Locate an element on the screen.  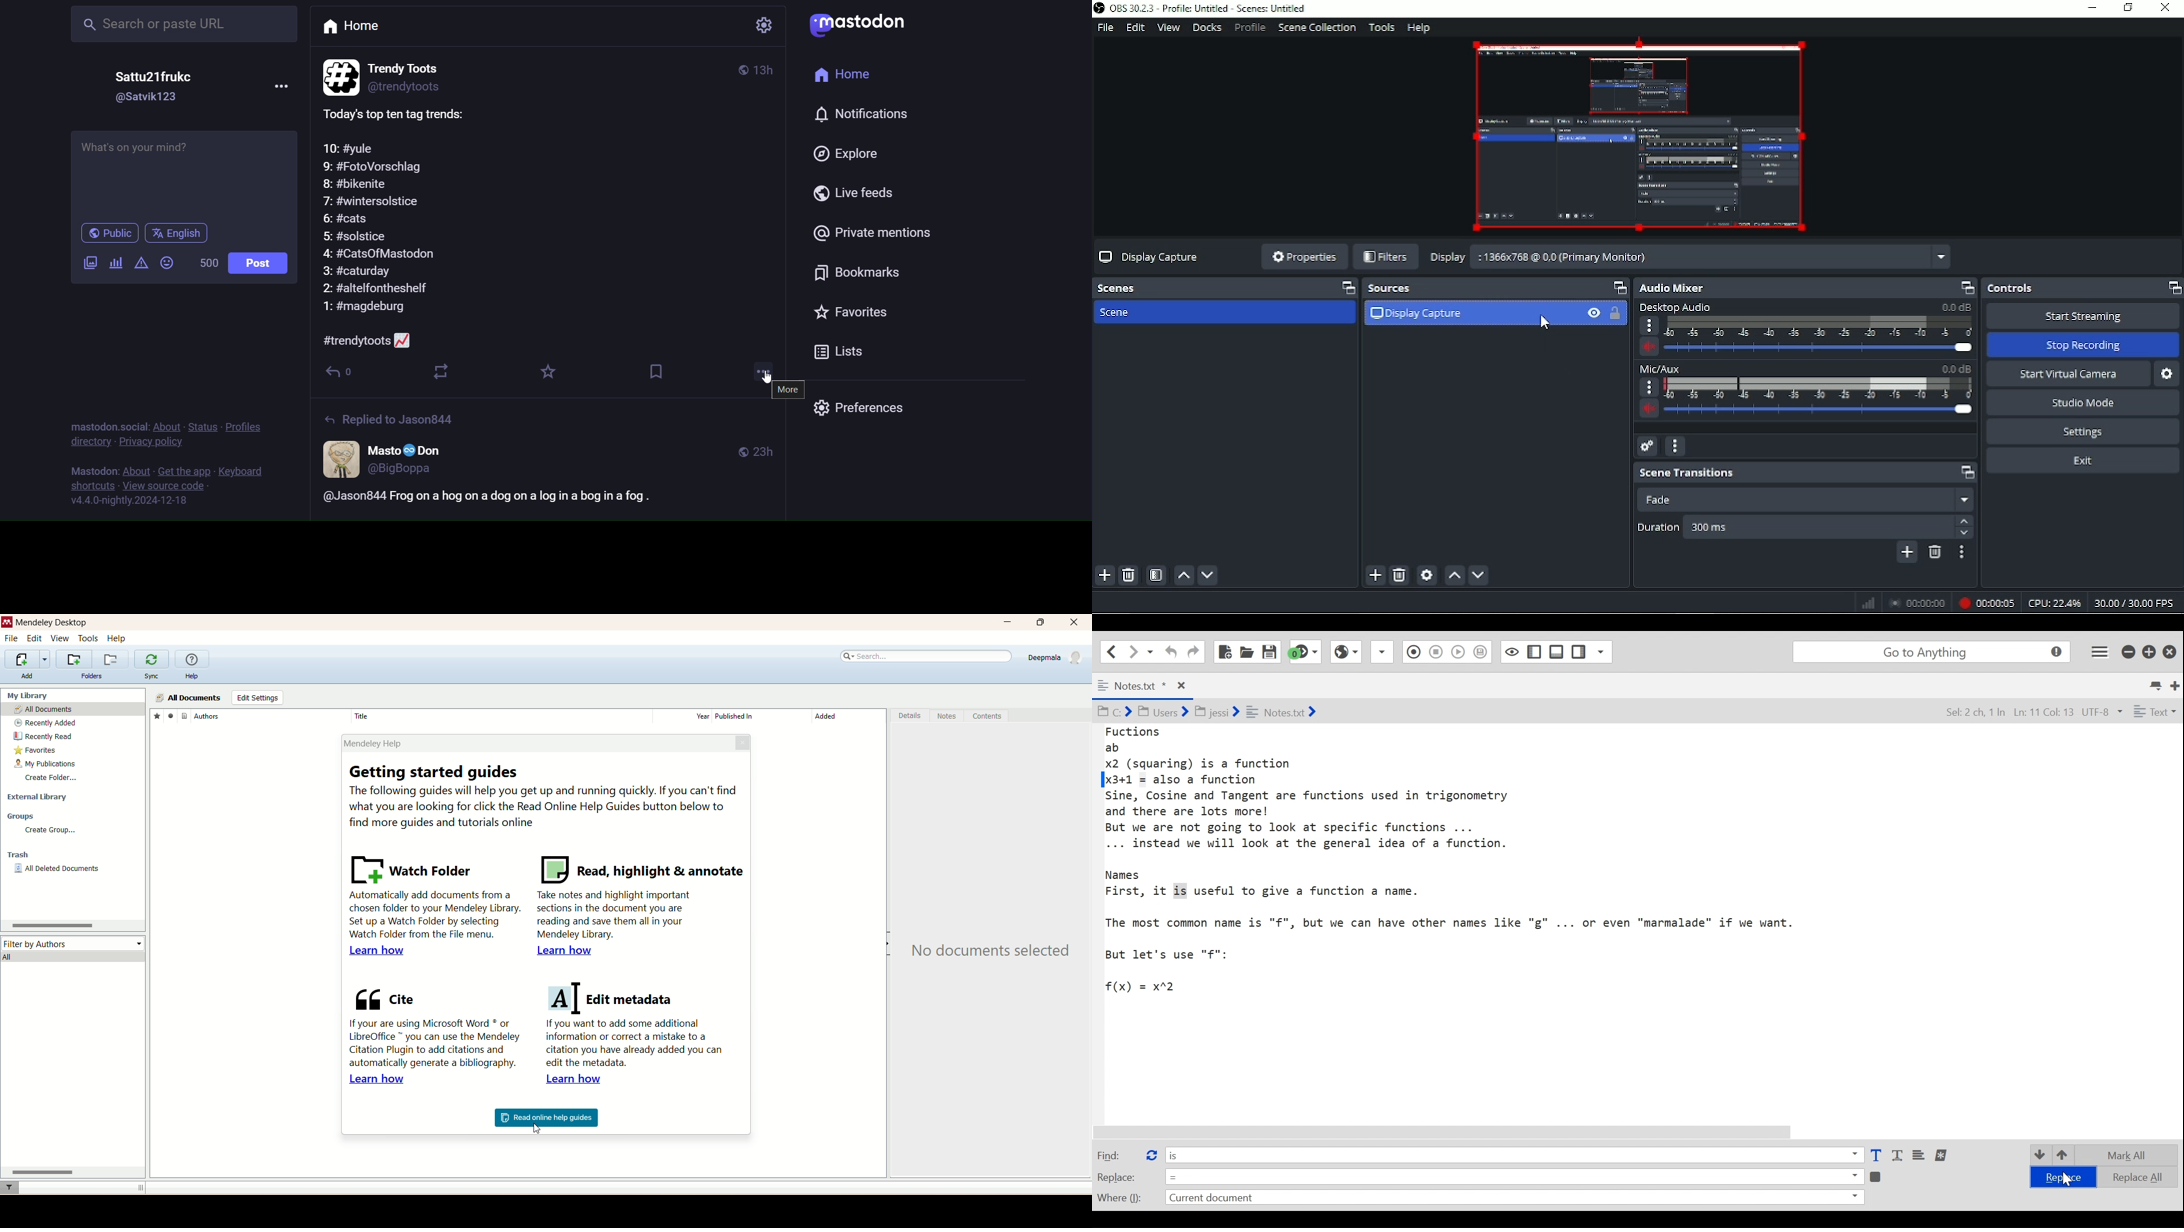
home is located at coordinates (844, 76).